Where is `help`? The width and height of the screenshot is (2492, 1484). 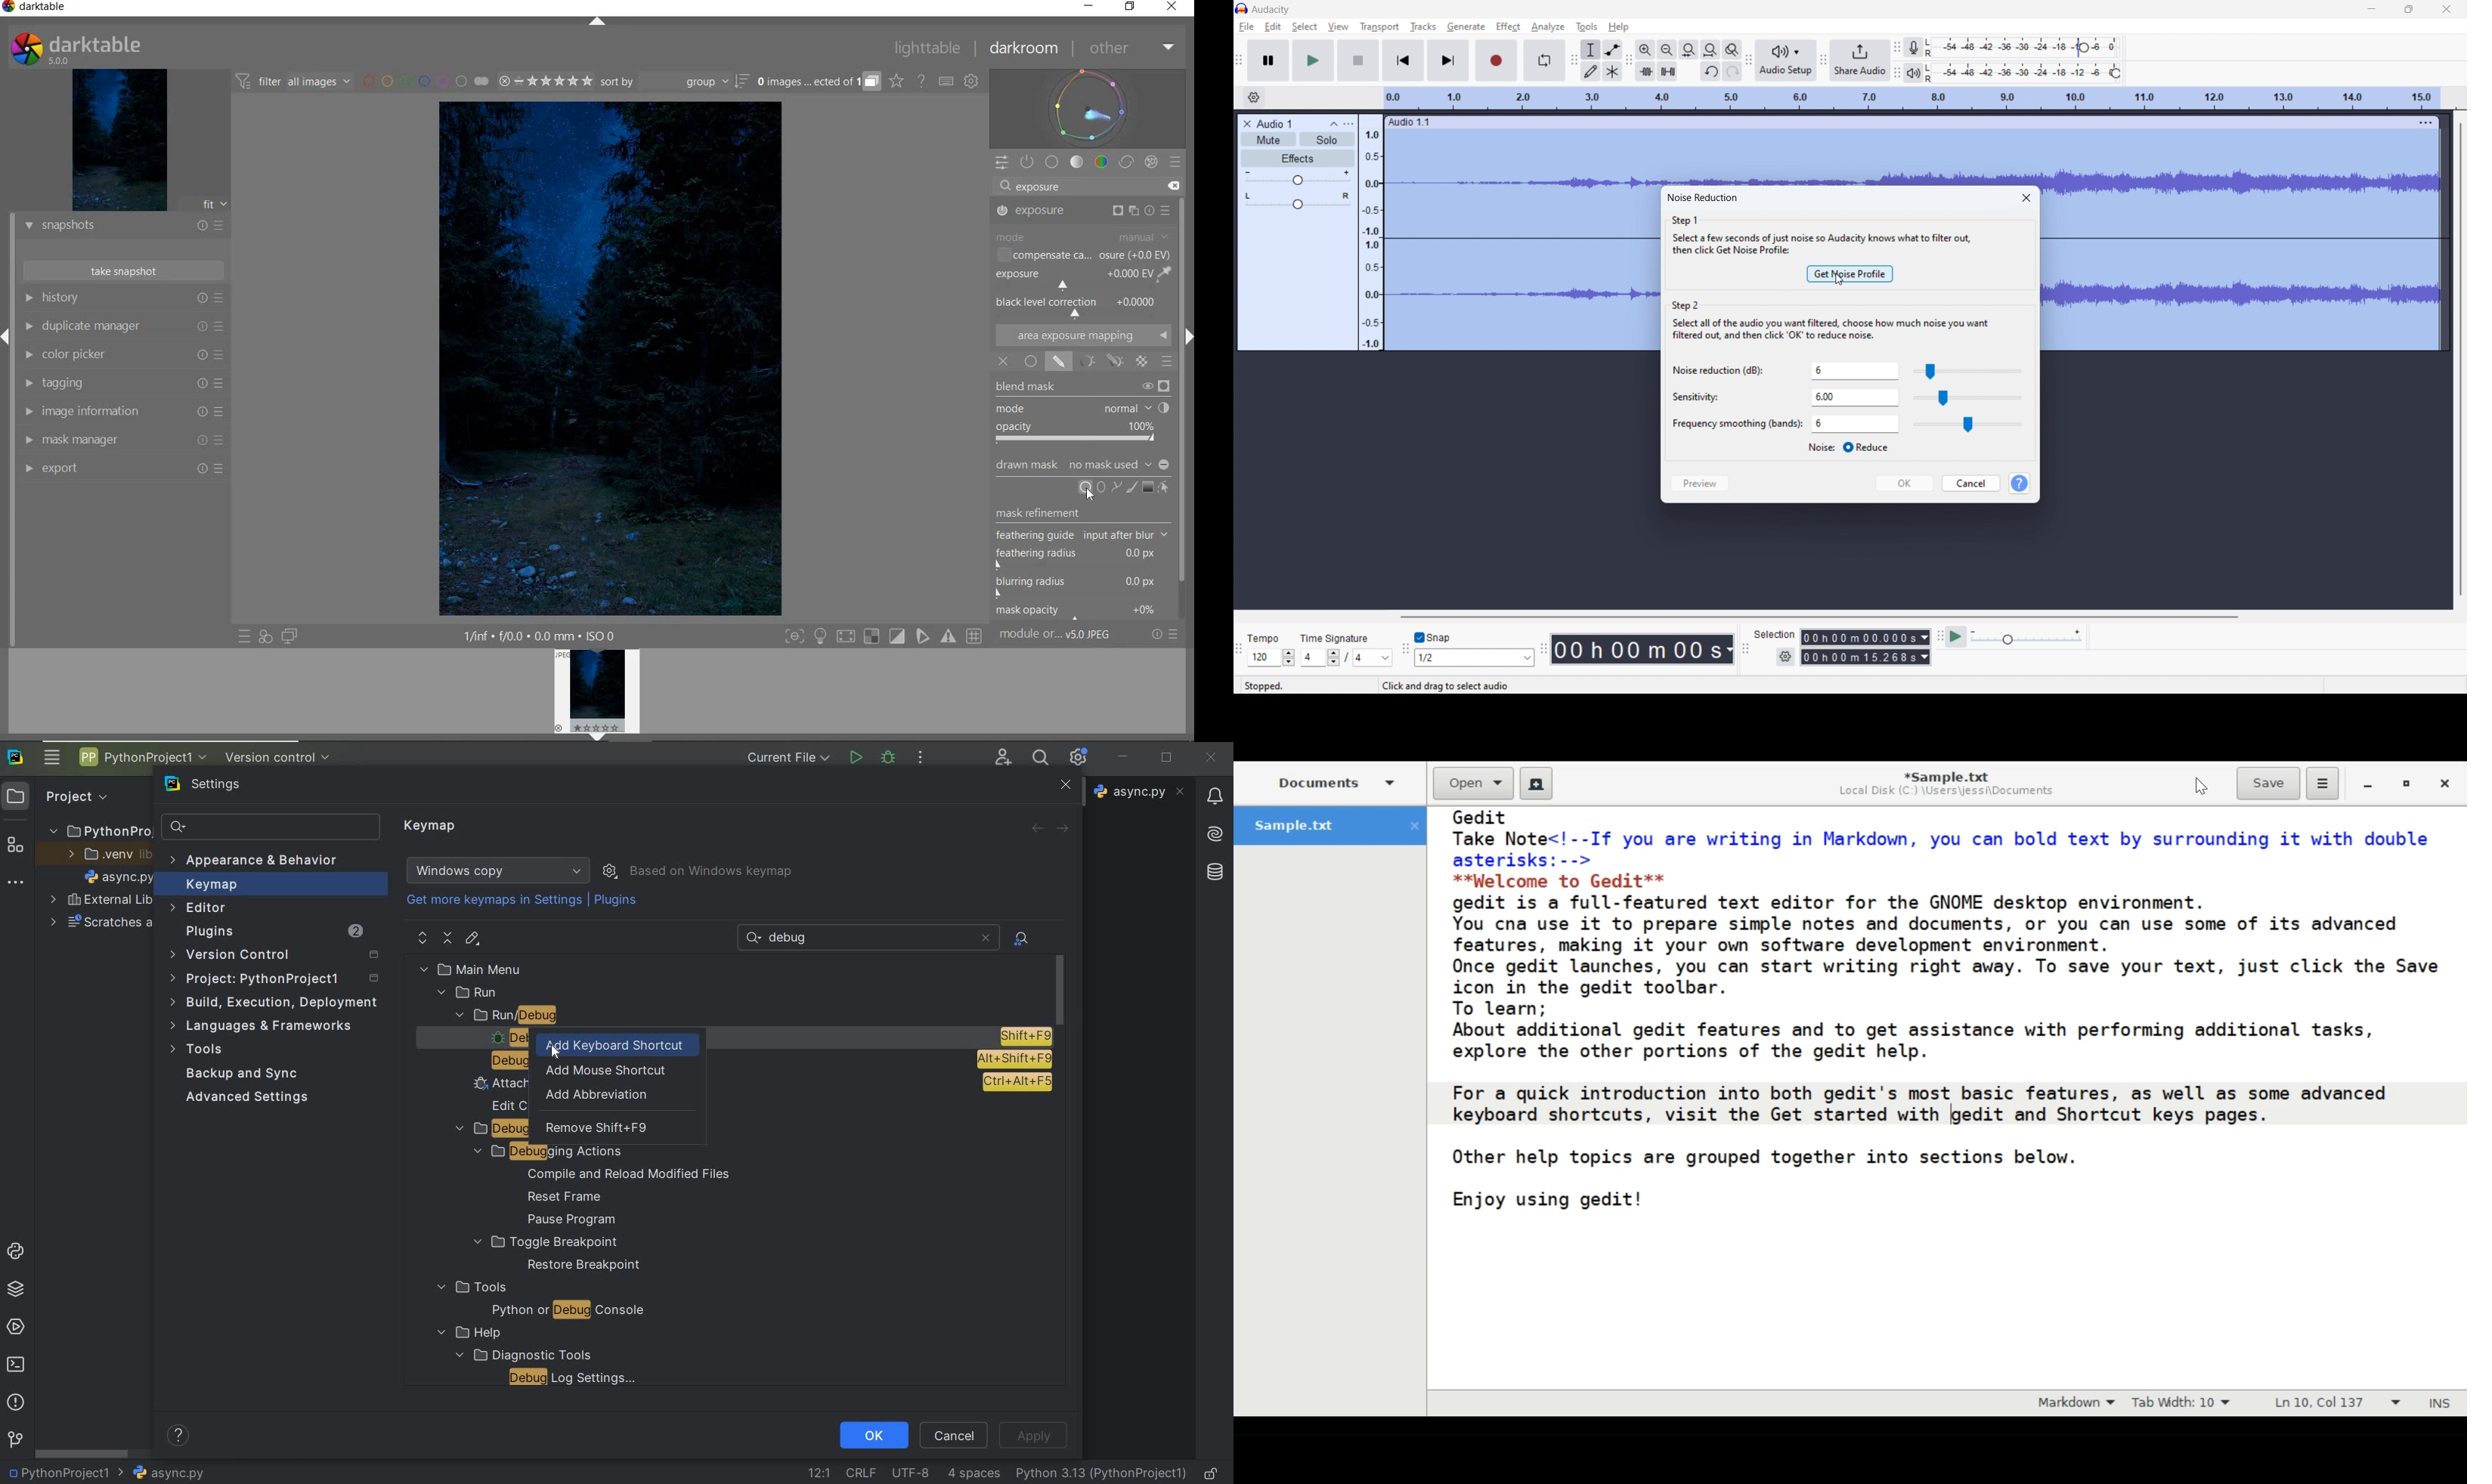 help is located at coordinates (2019, 484).